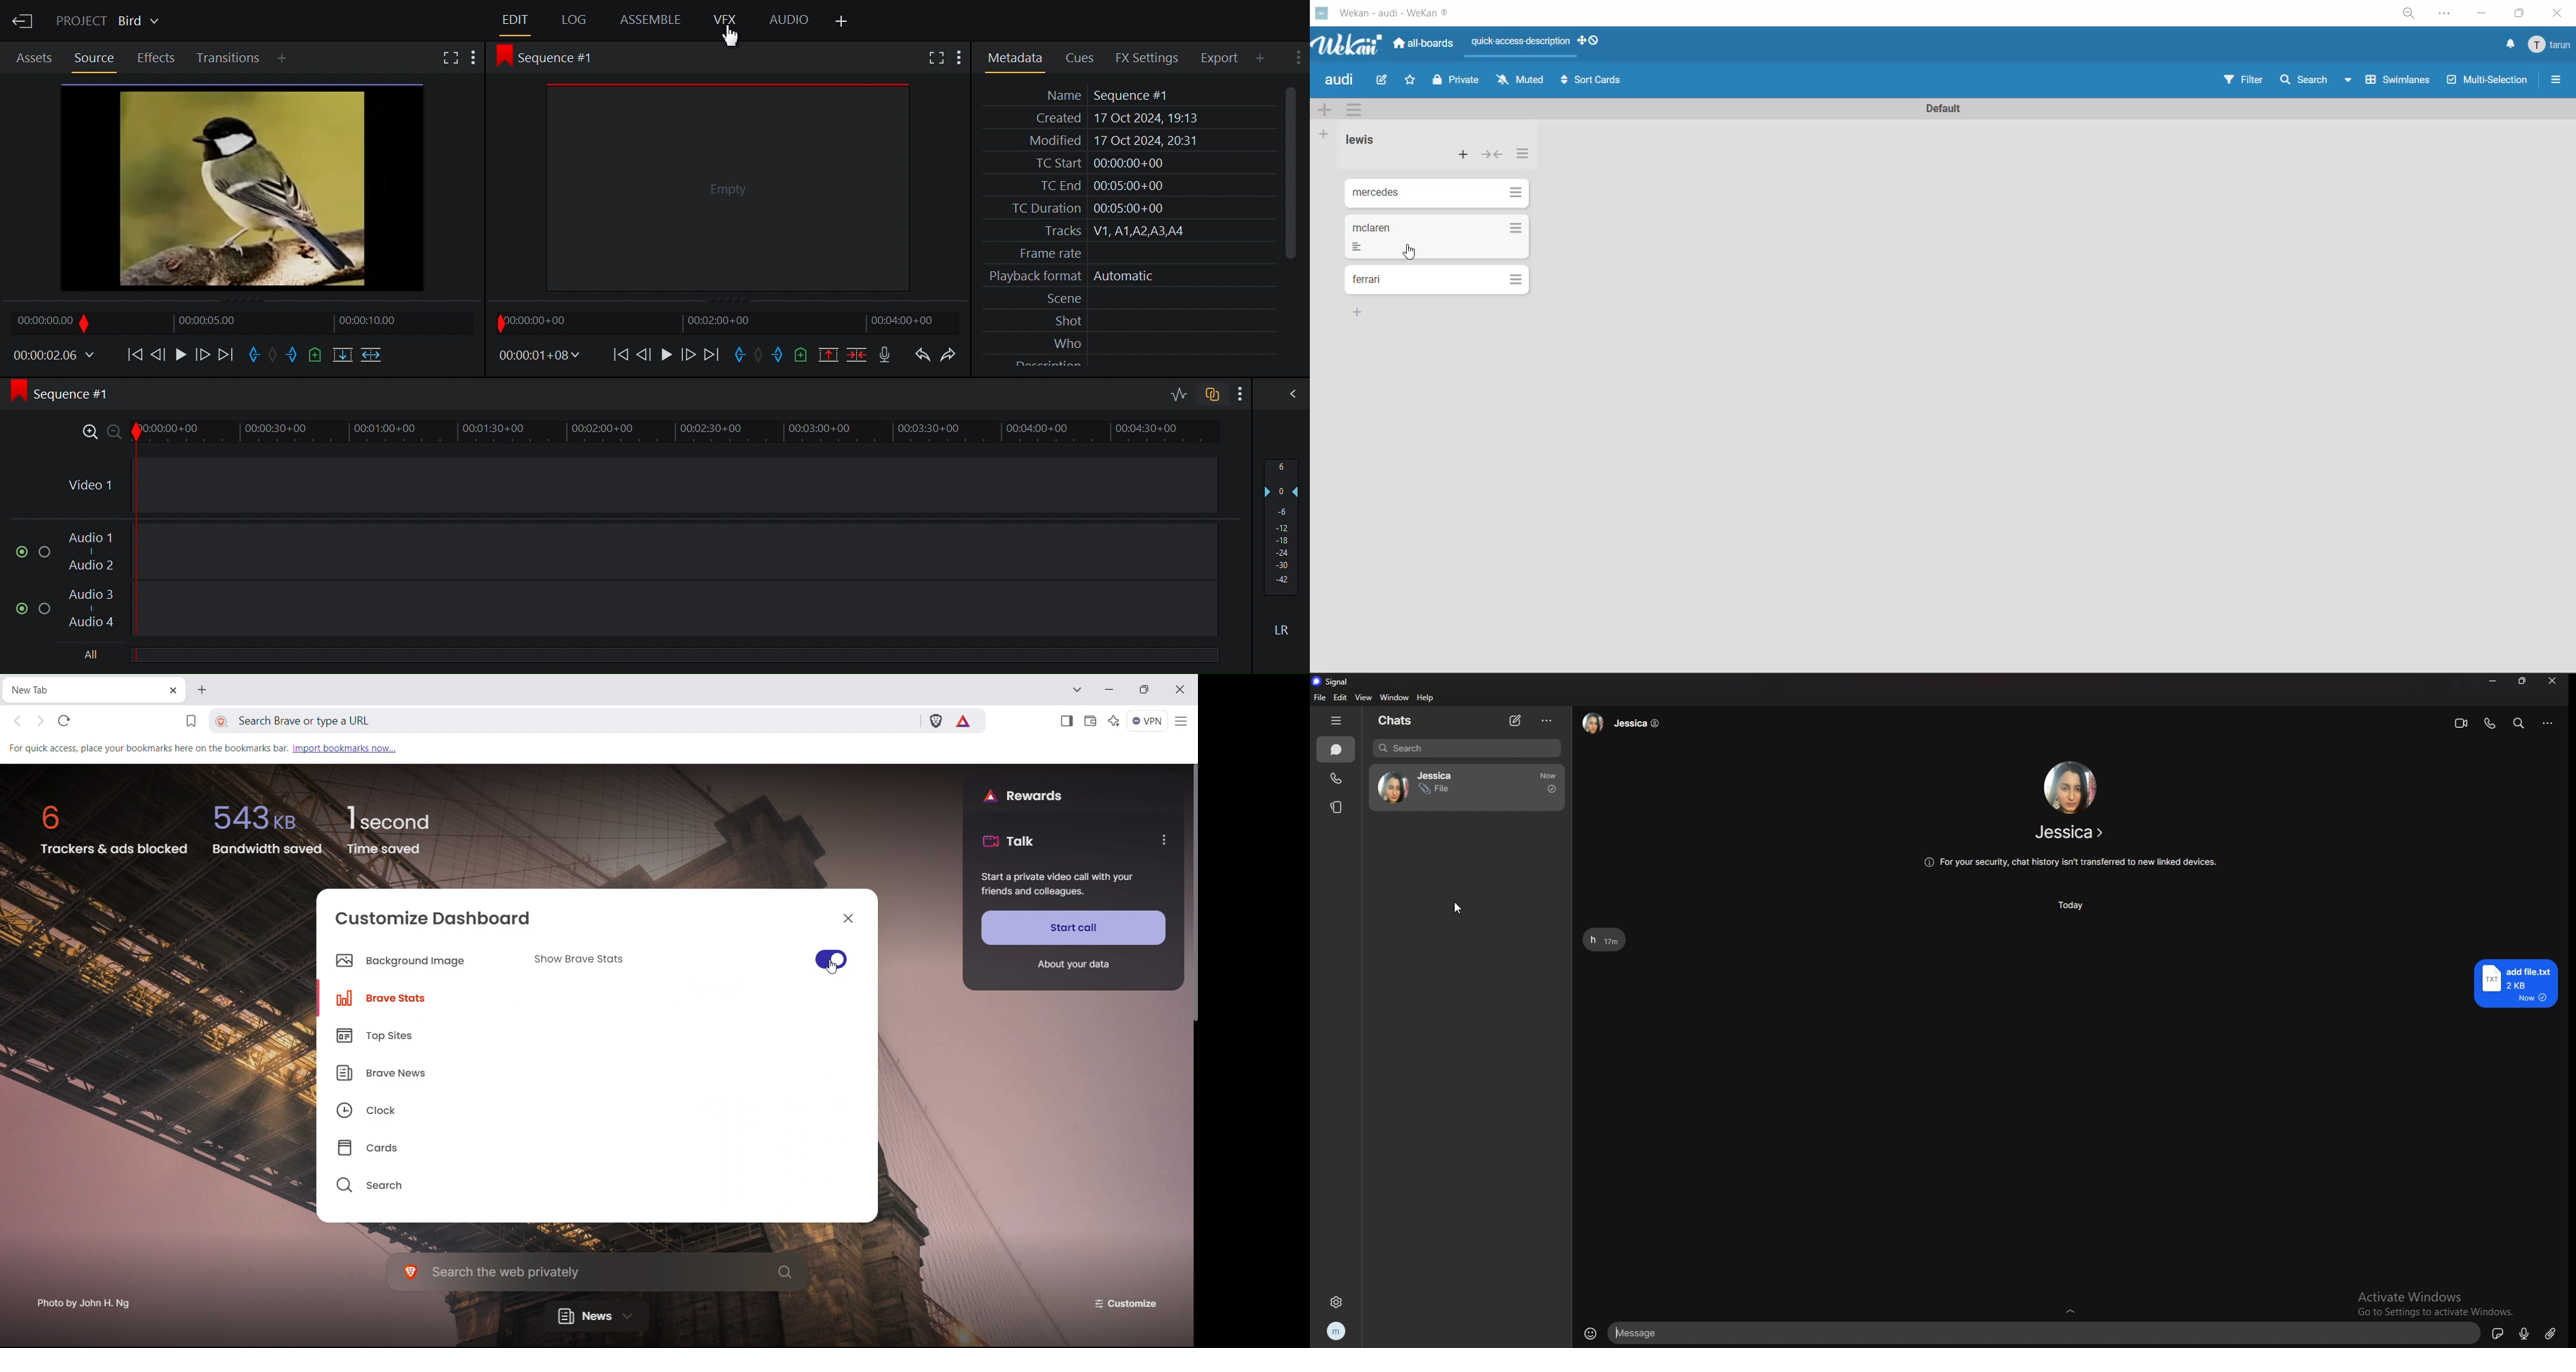 The height and width of the screenshot is (1372, 2576). Describe the element at coordinates (1282, 628) in the screenshot. I see `Mute` at that location.